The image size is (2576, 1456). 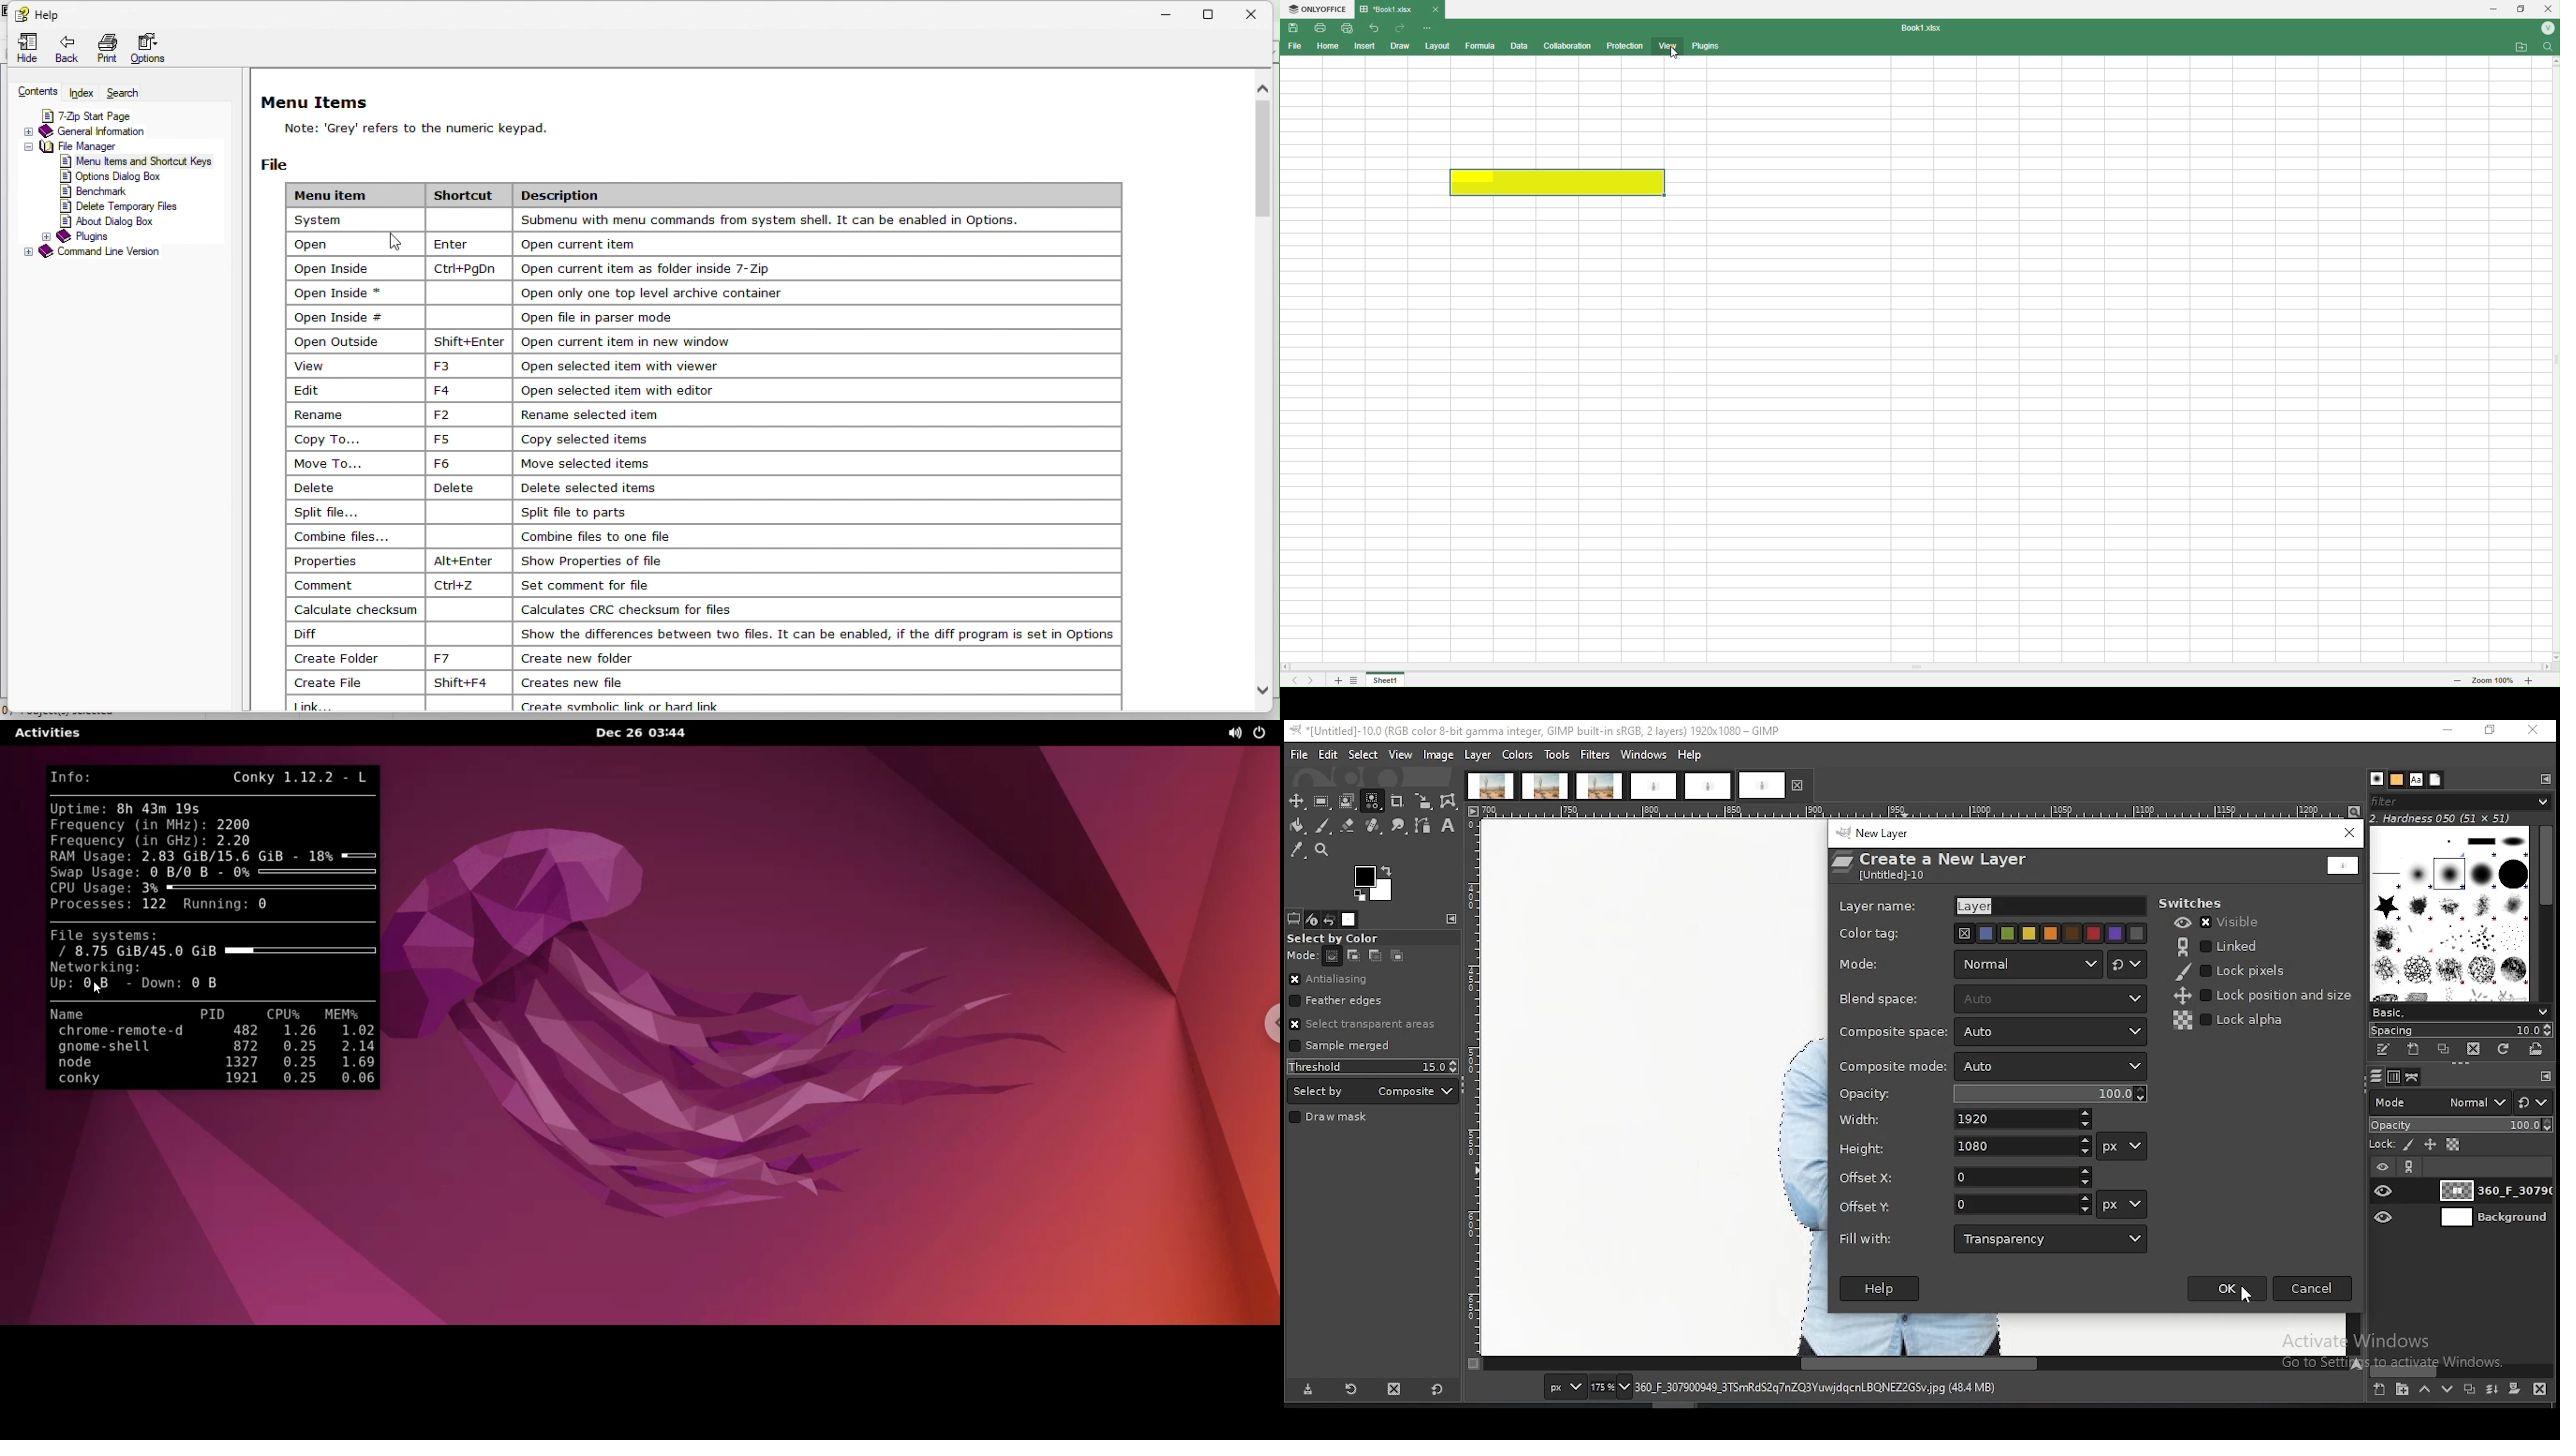 What do you see at coordinates (2489, 9) in the screenshot?
I see `Minimize` at bounding box center [2489, 9].